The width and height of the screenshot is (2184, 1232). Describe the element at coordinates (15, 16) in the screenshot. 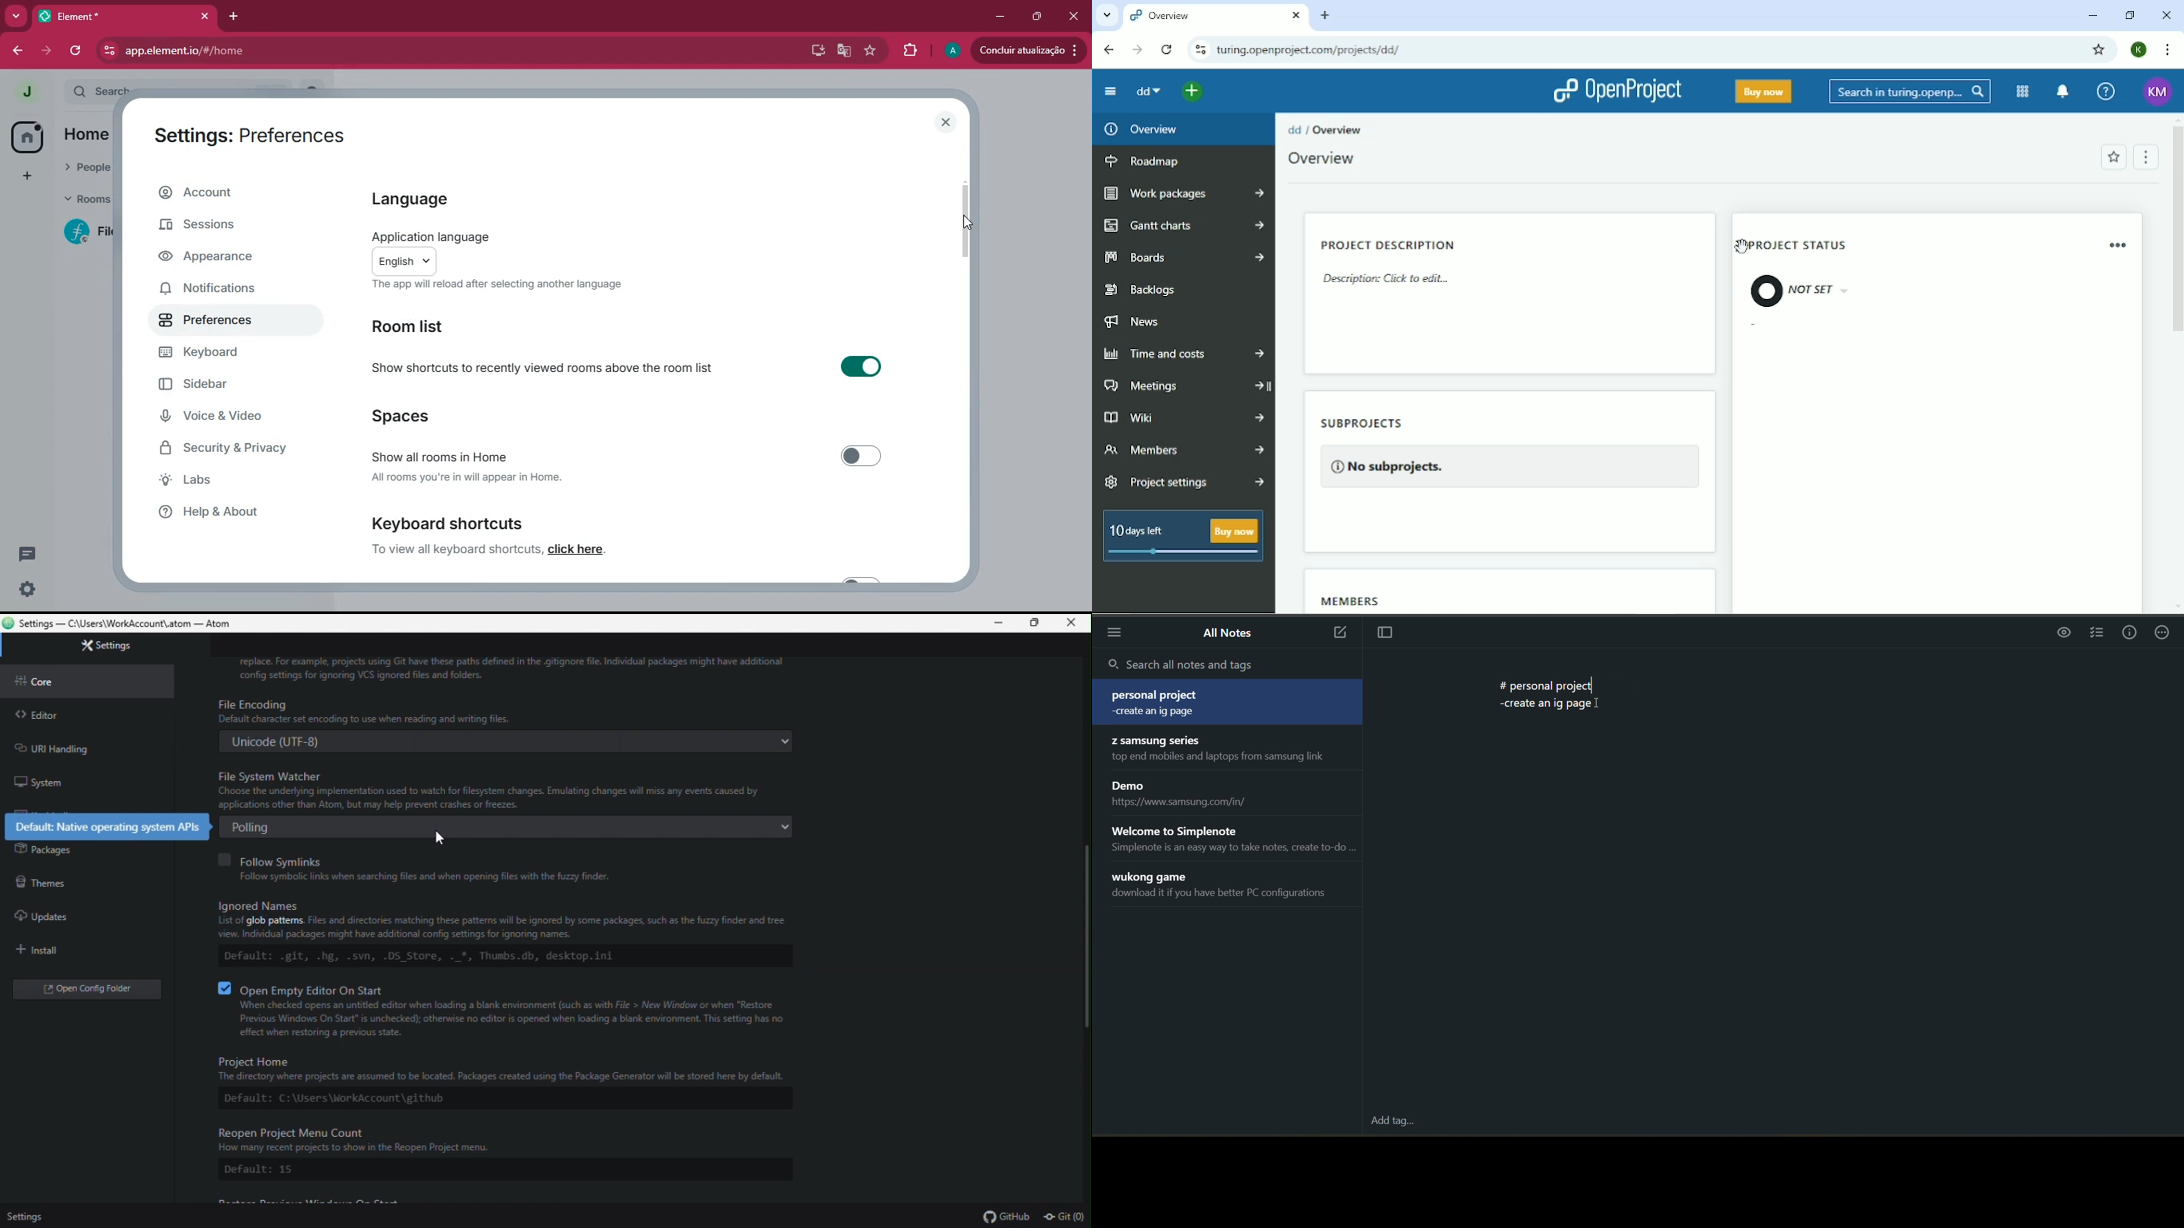

I see `more` at that location.